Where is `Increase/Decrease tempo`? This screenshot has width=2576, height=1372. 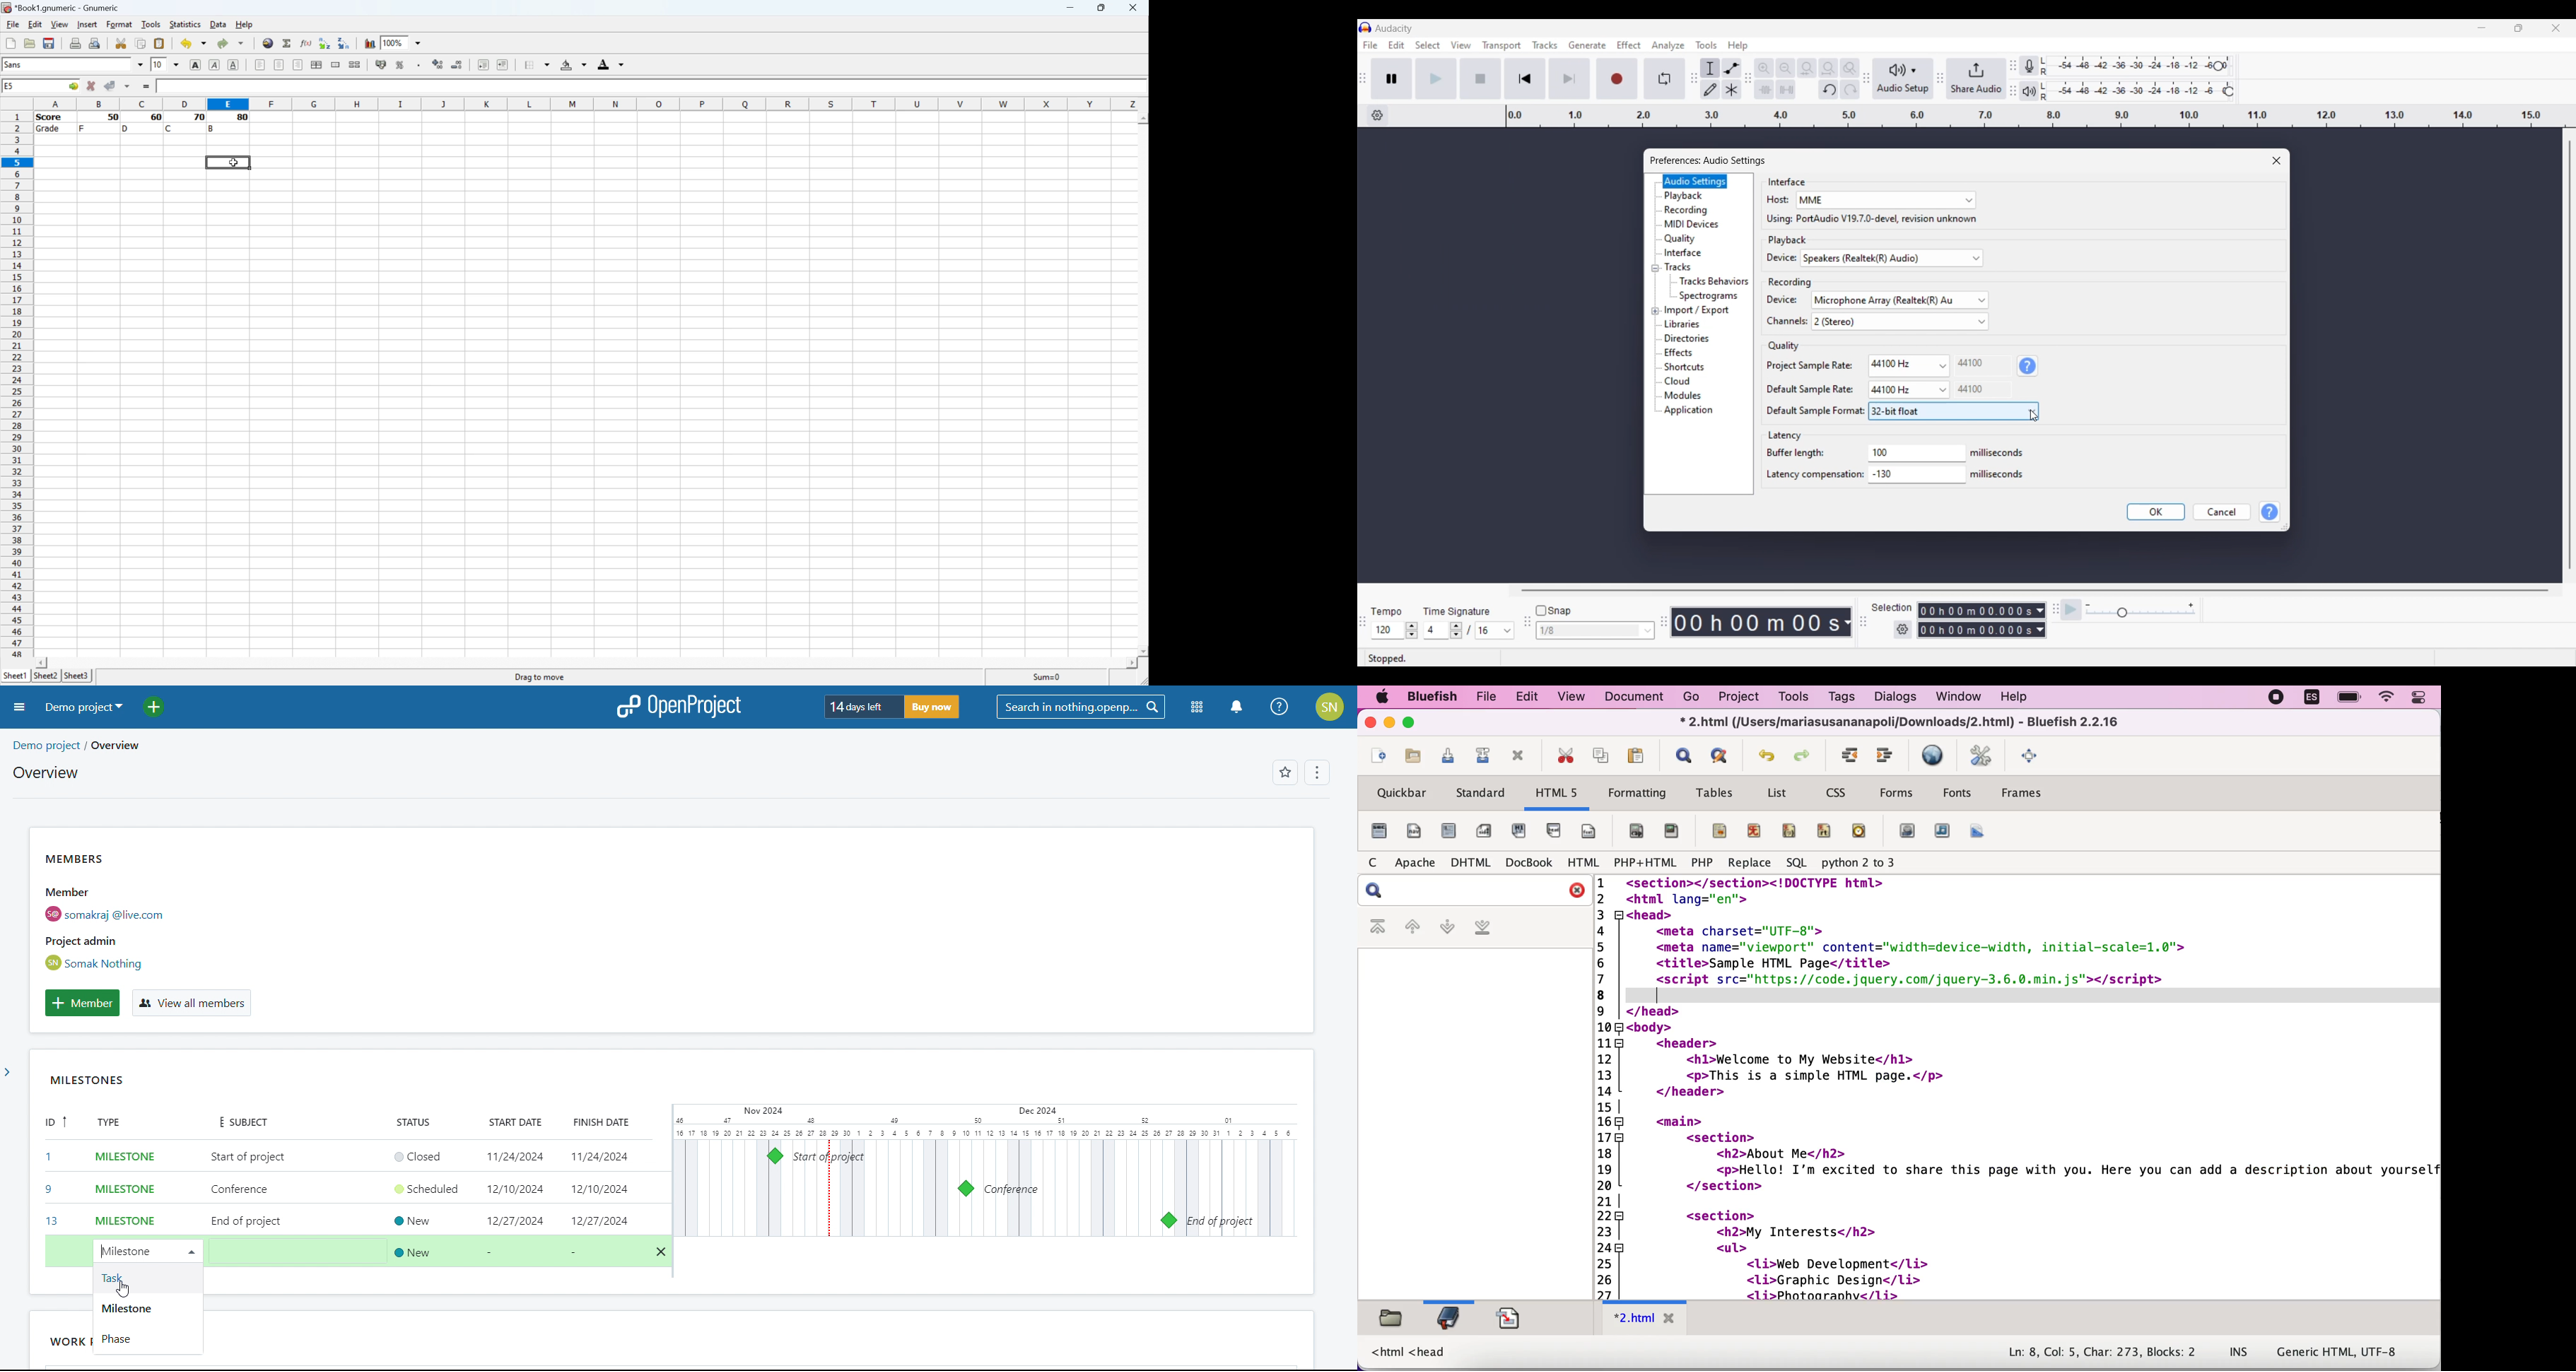
Increase/Decrease tempo is located at coordinates (1412, 630).